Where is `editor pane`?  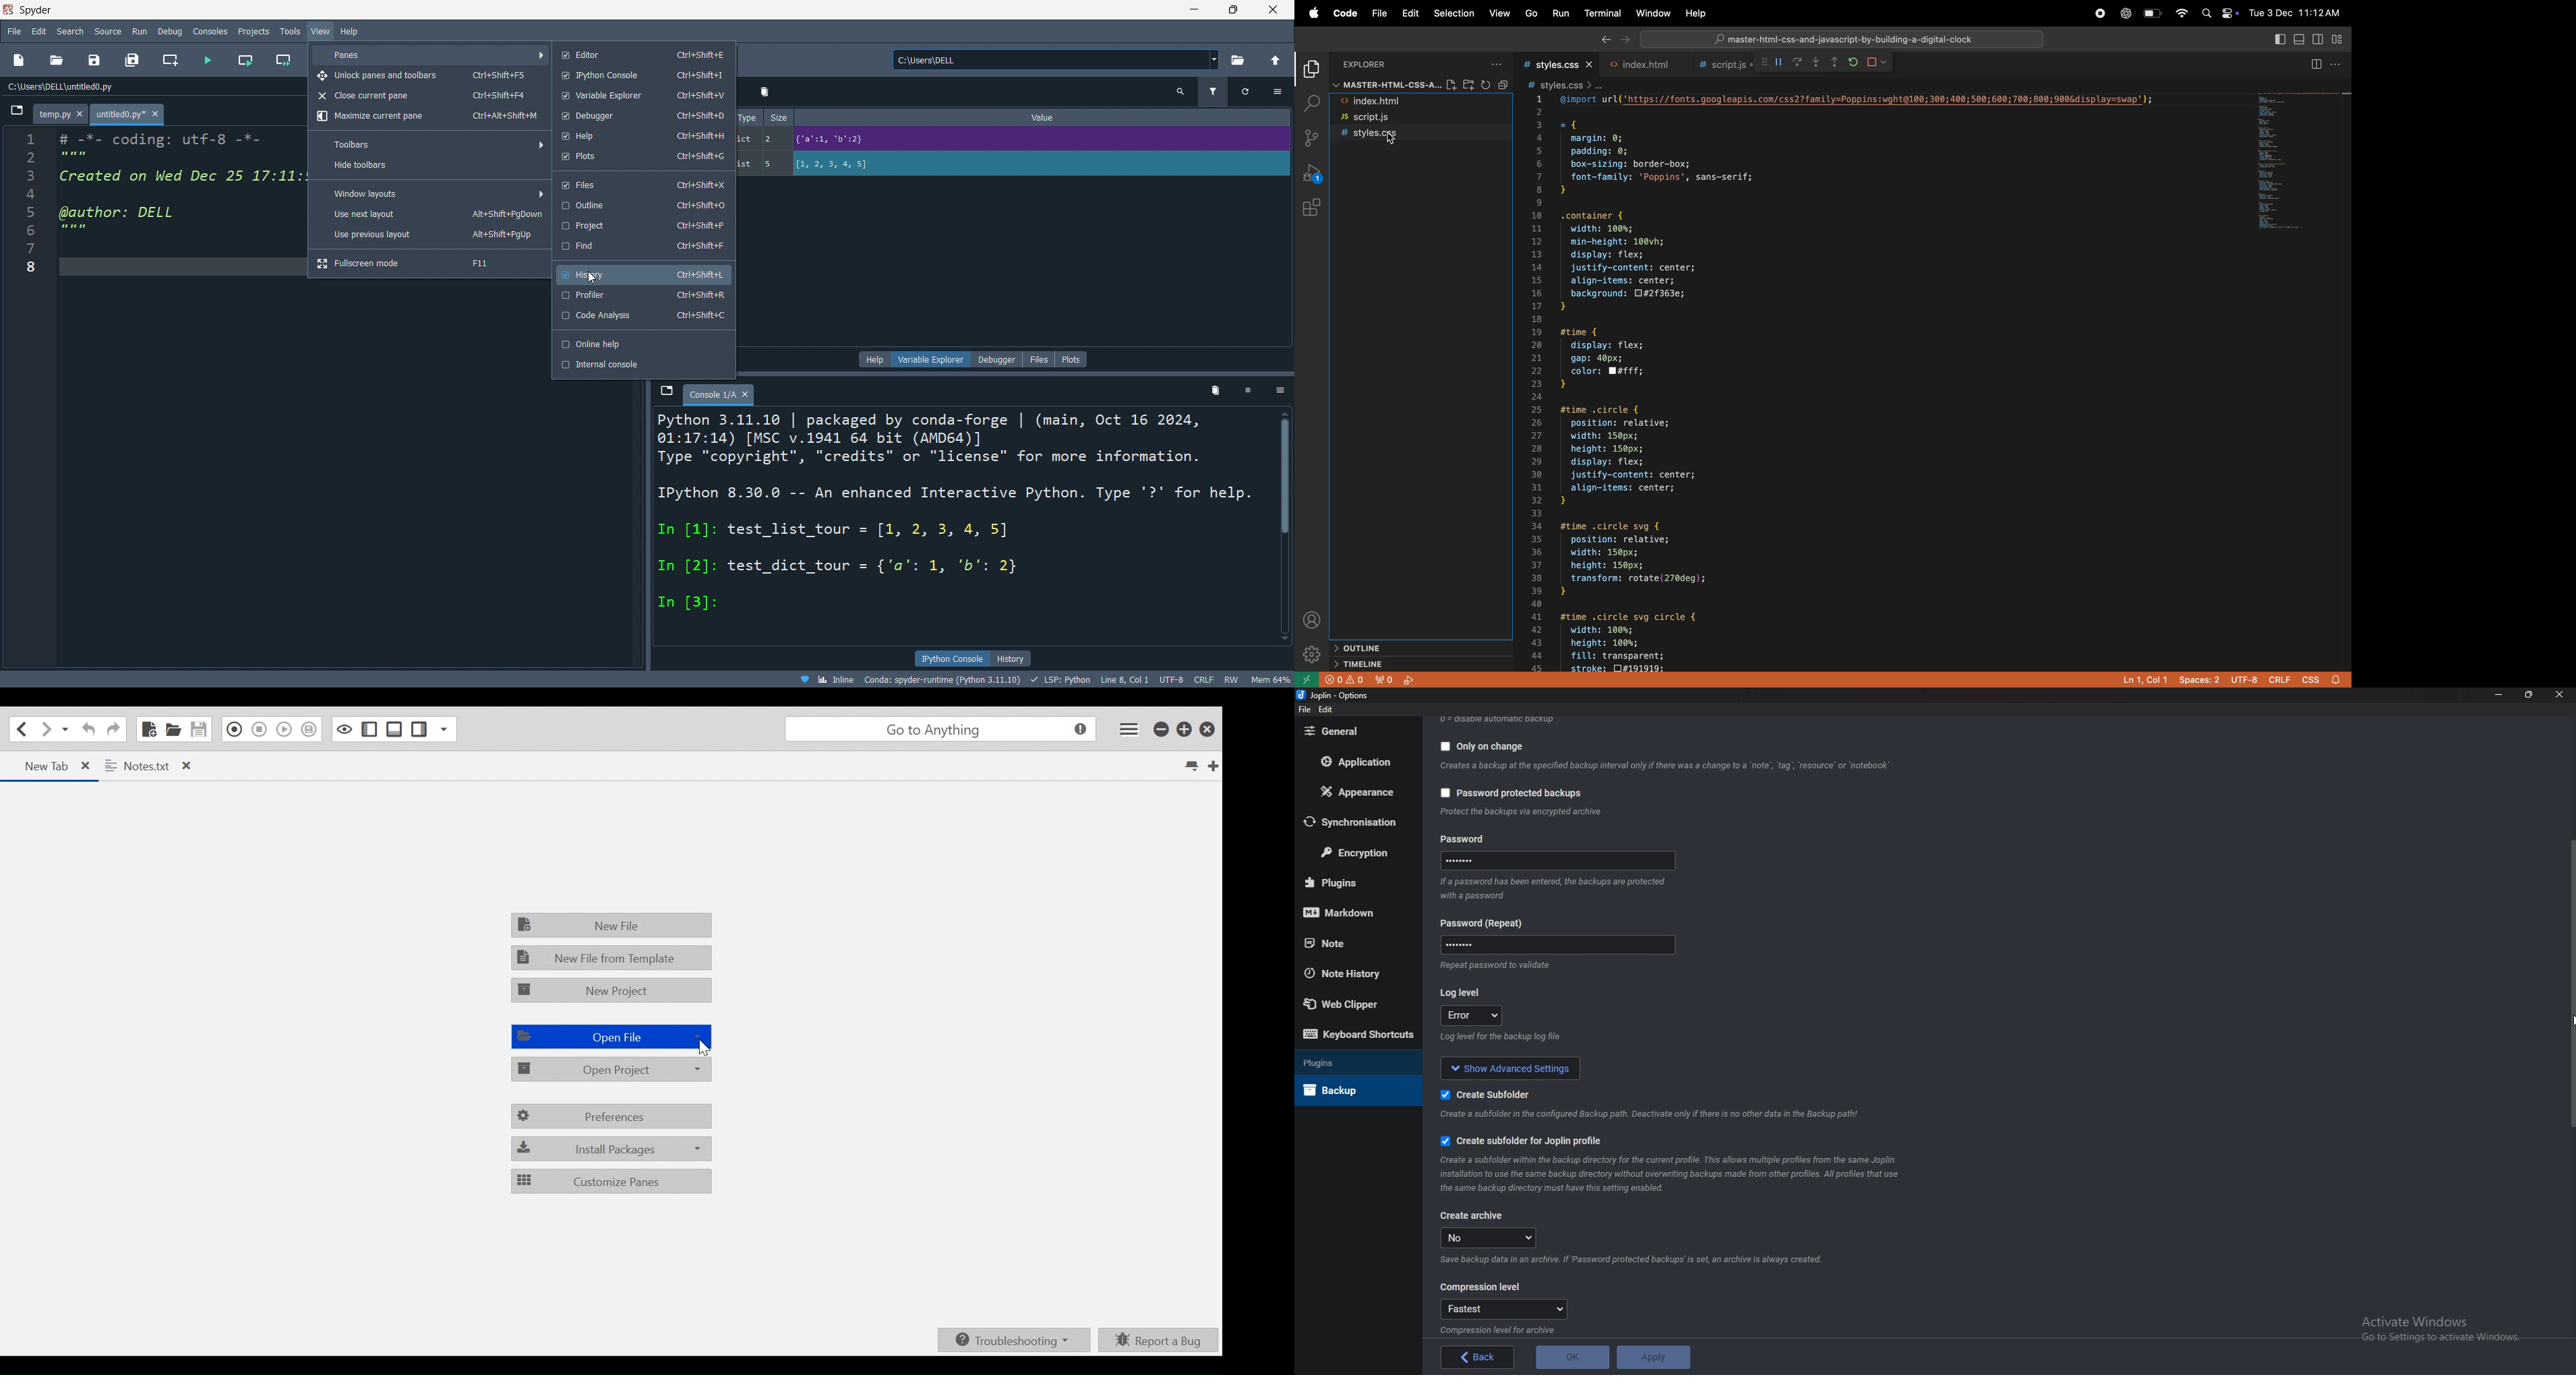 editor pane is located at coordinates (181, 190).